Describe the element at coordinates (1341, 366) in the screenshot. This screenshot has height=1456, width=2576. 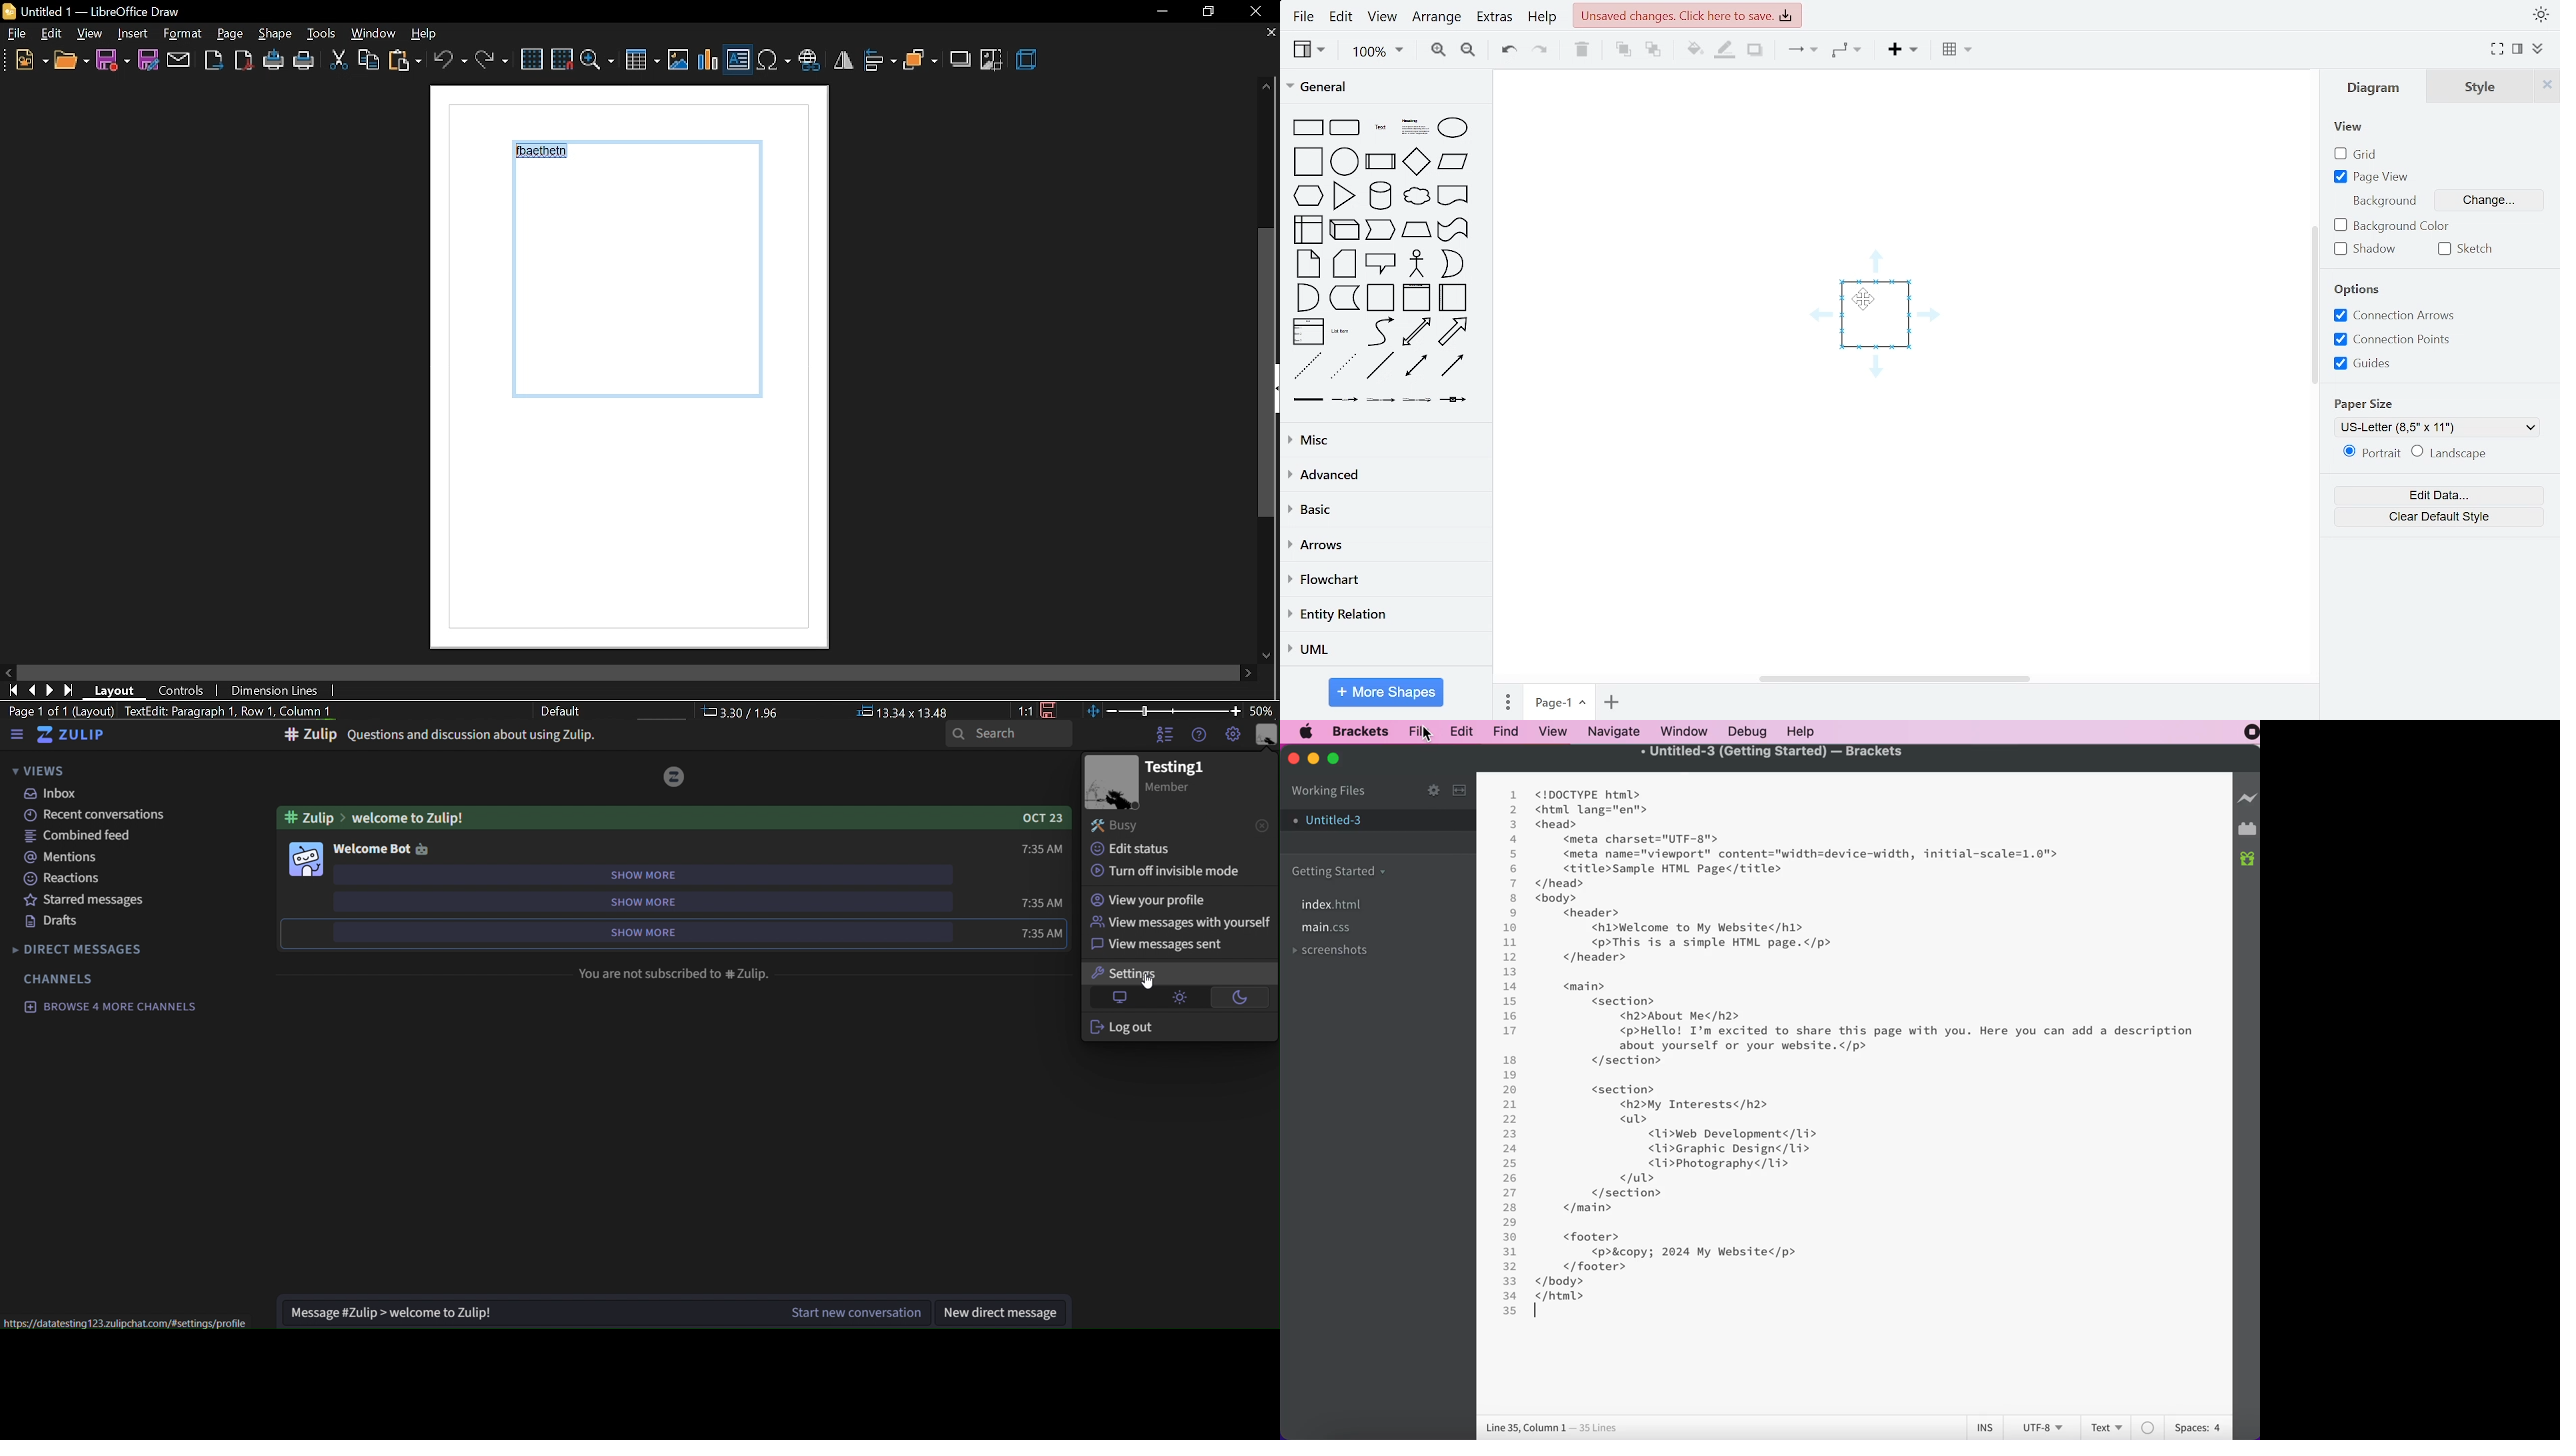
I see `general shapes` at that location.